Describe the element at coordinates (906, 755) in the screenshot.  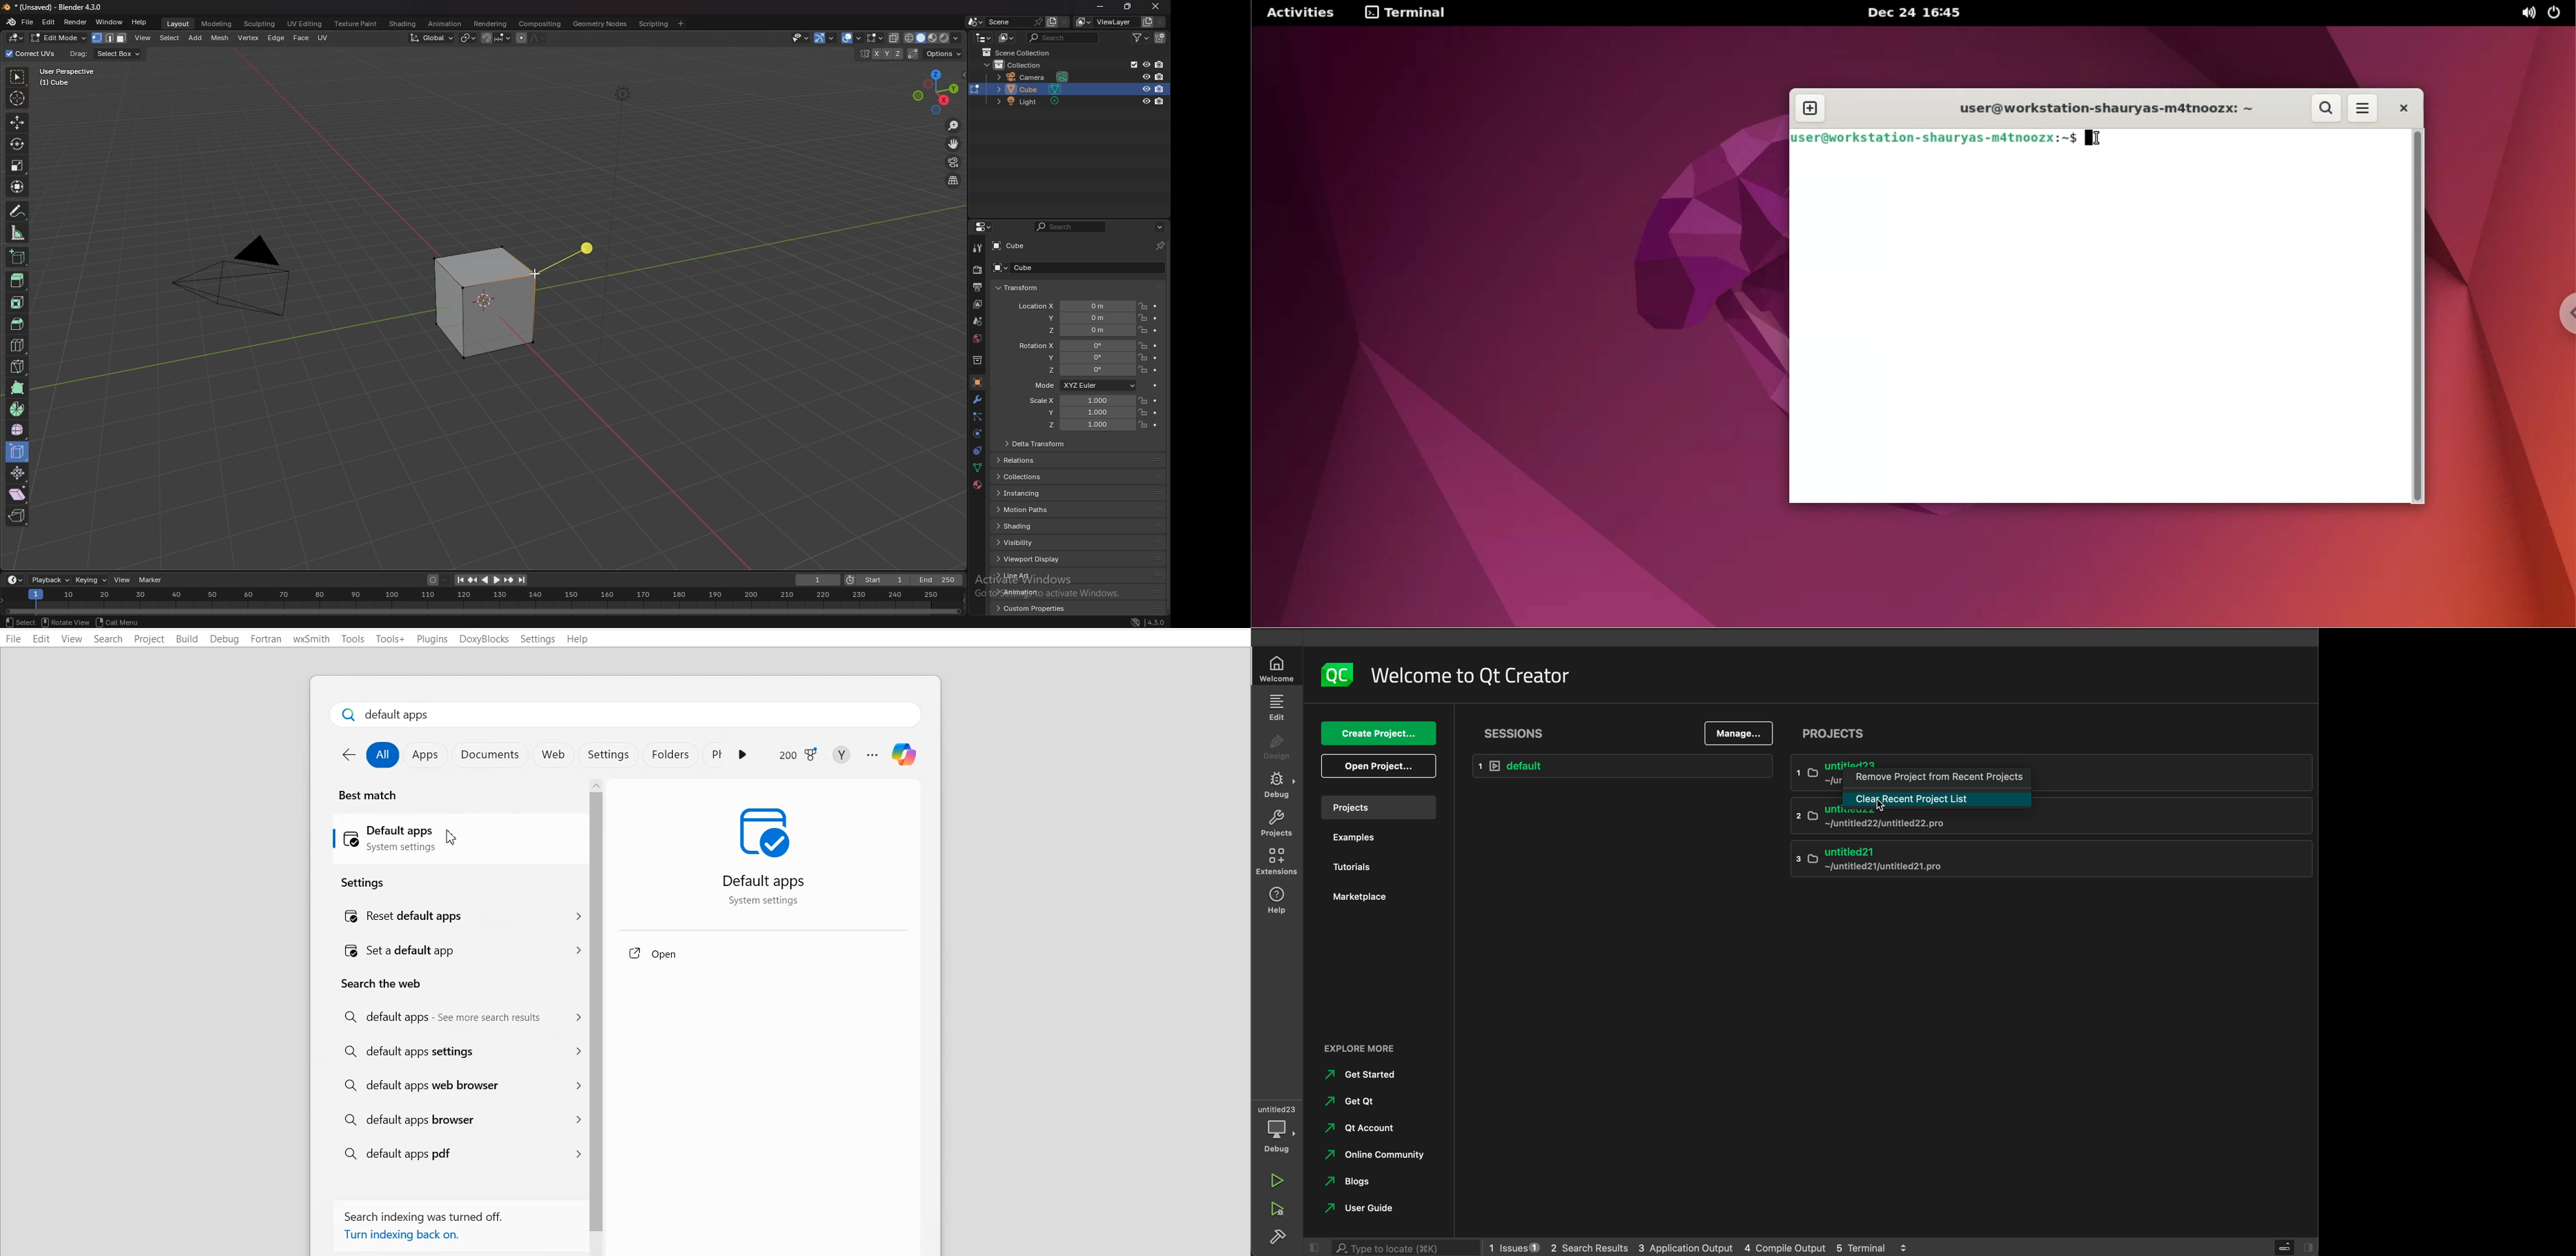
I see `Logo` at that location.